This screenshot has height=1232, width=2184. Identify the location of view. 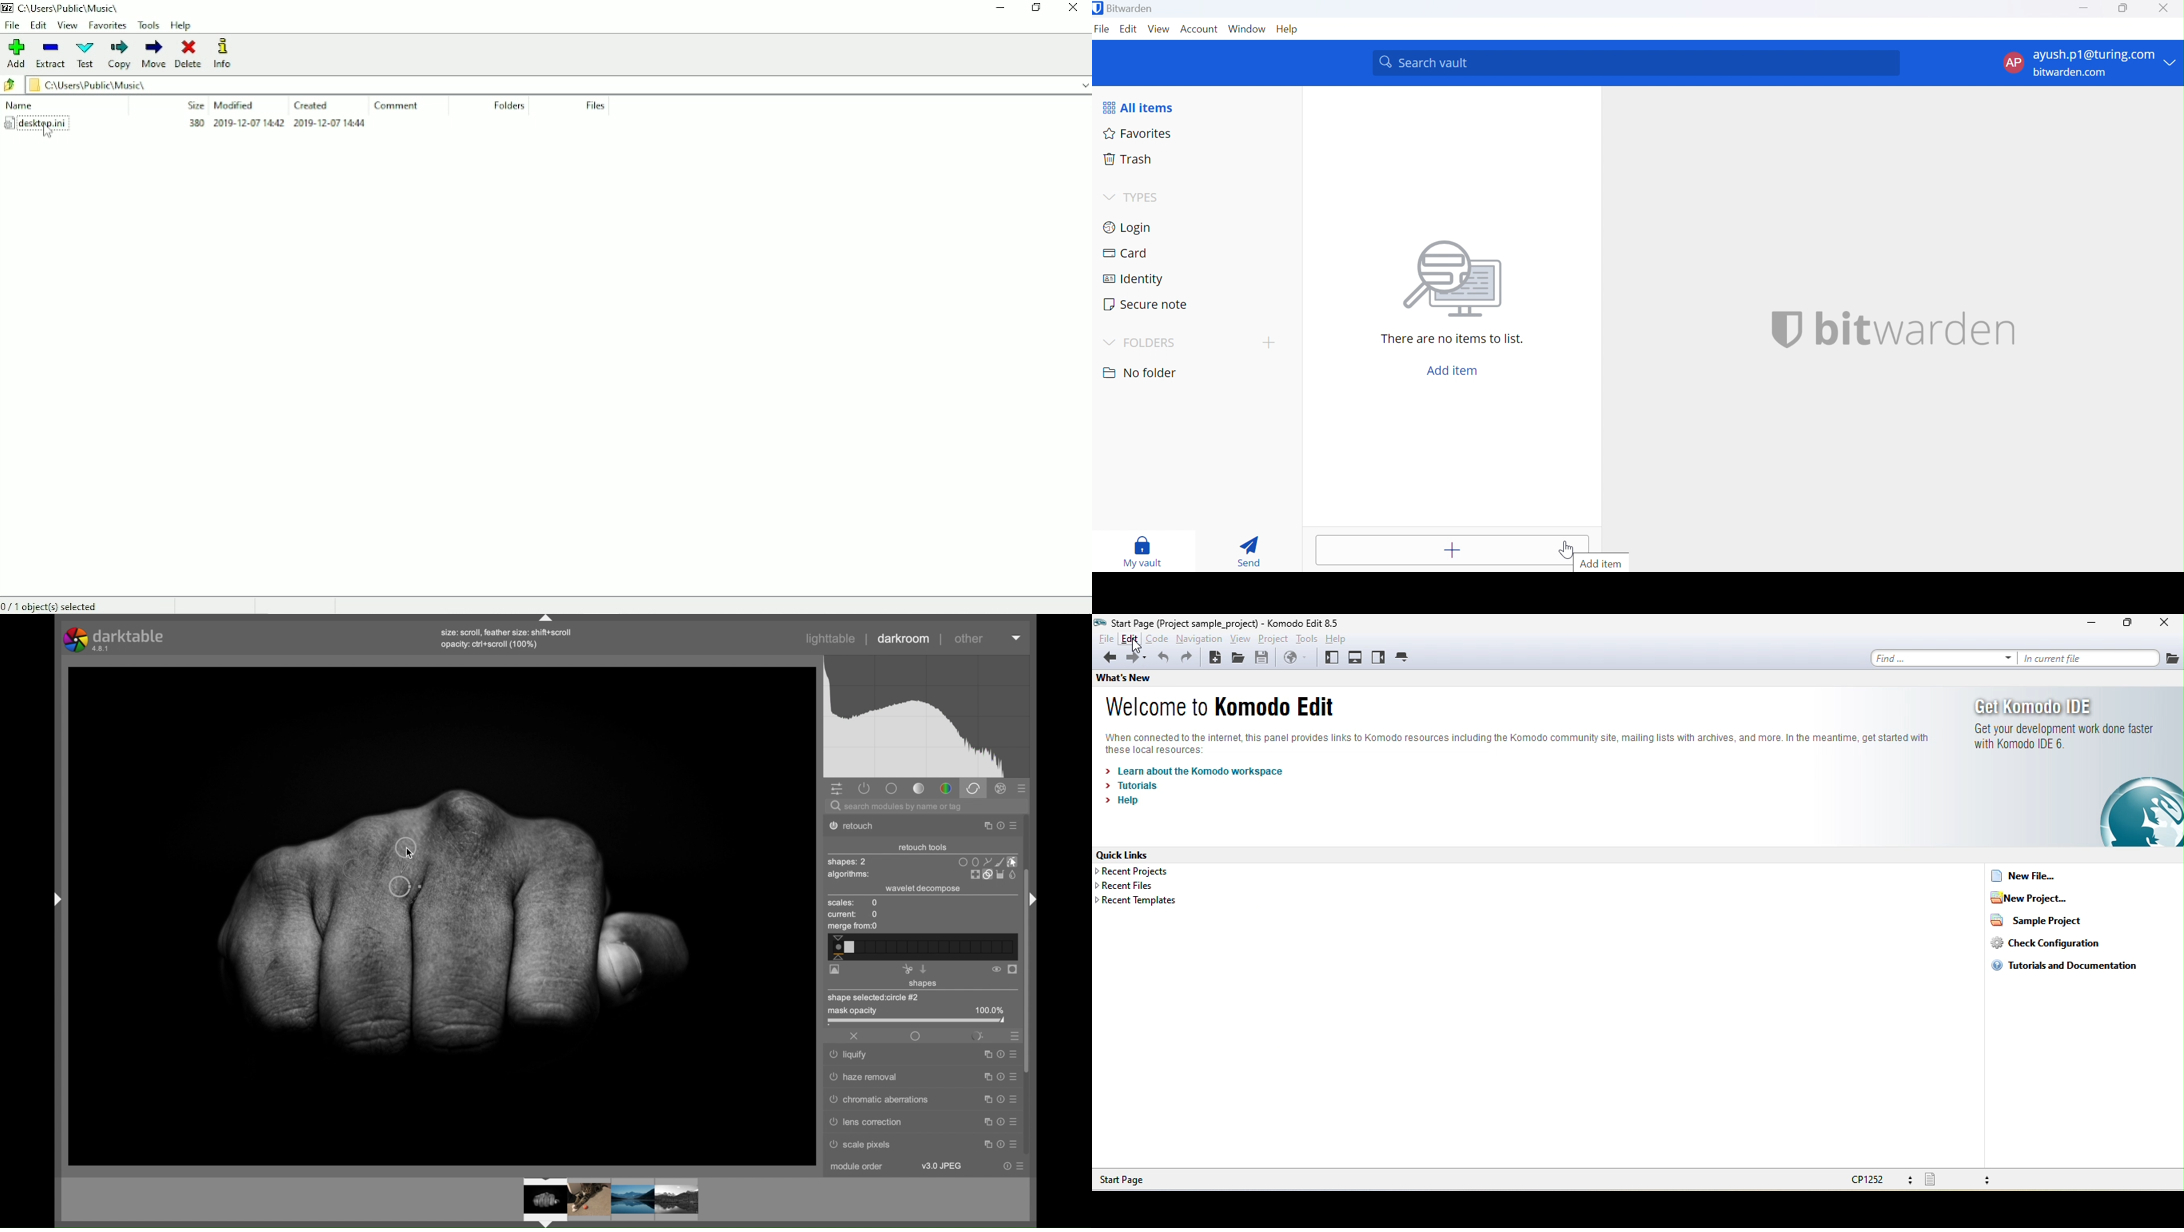
(1241, 638).